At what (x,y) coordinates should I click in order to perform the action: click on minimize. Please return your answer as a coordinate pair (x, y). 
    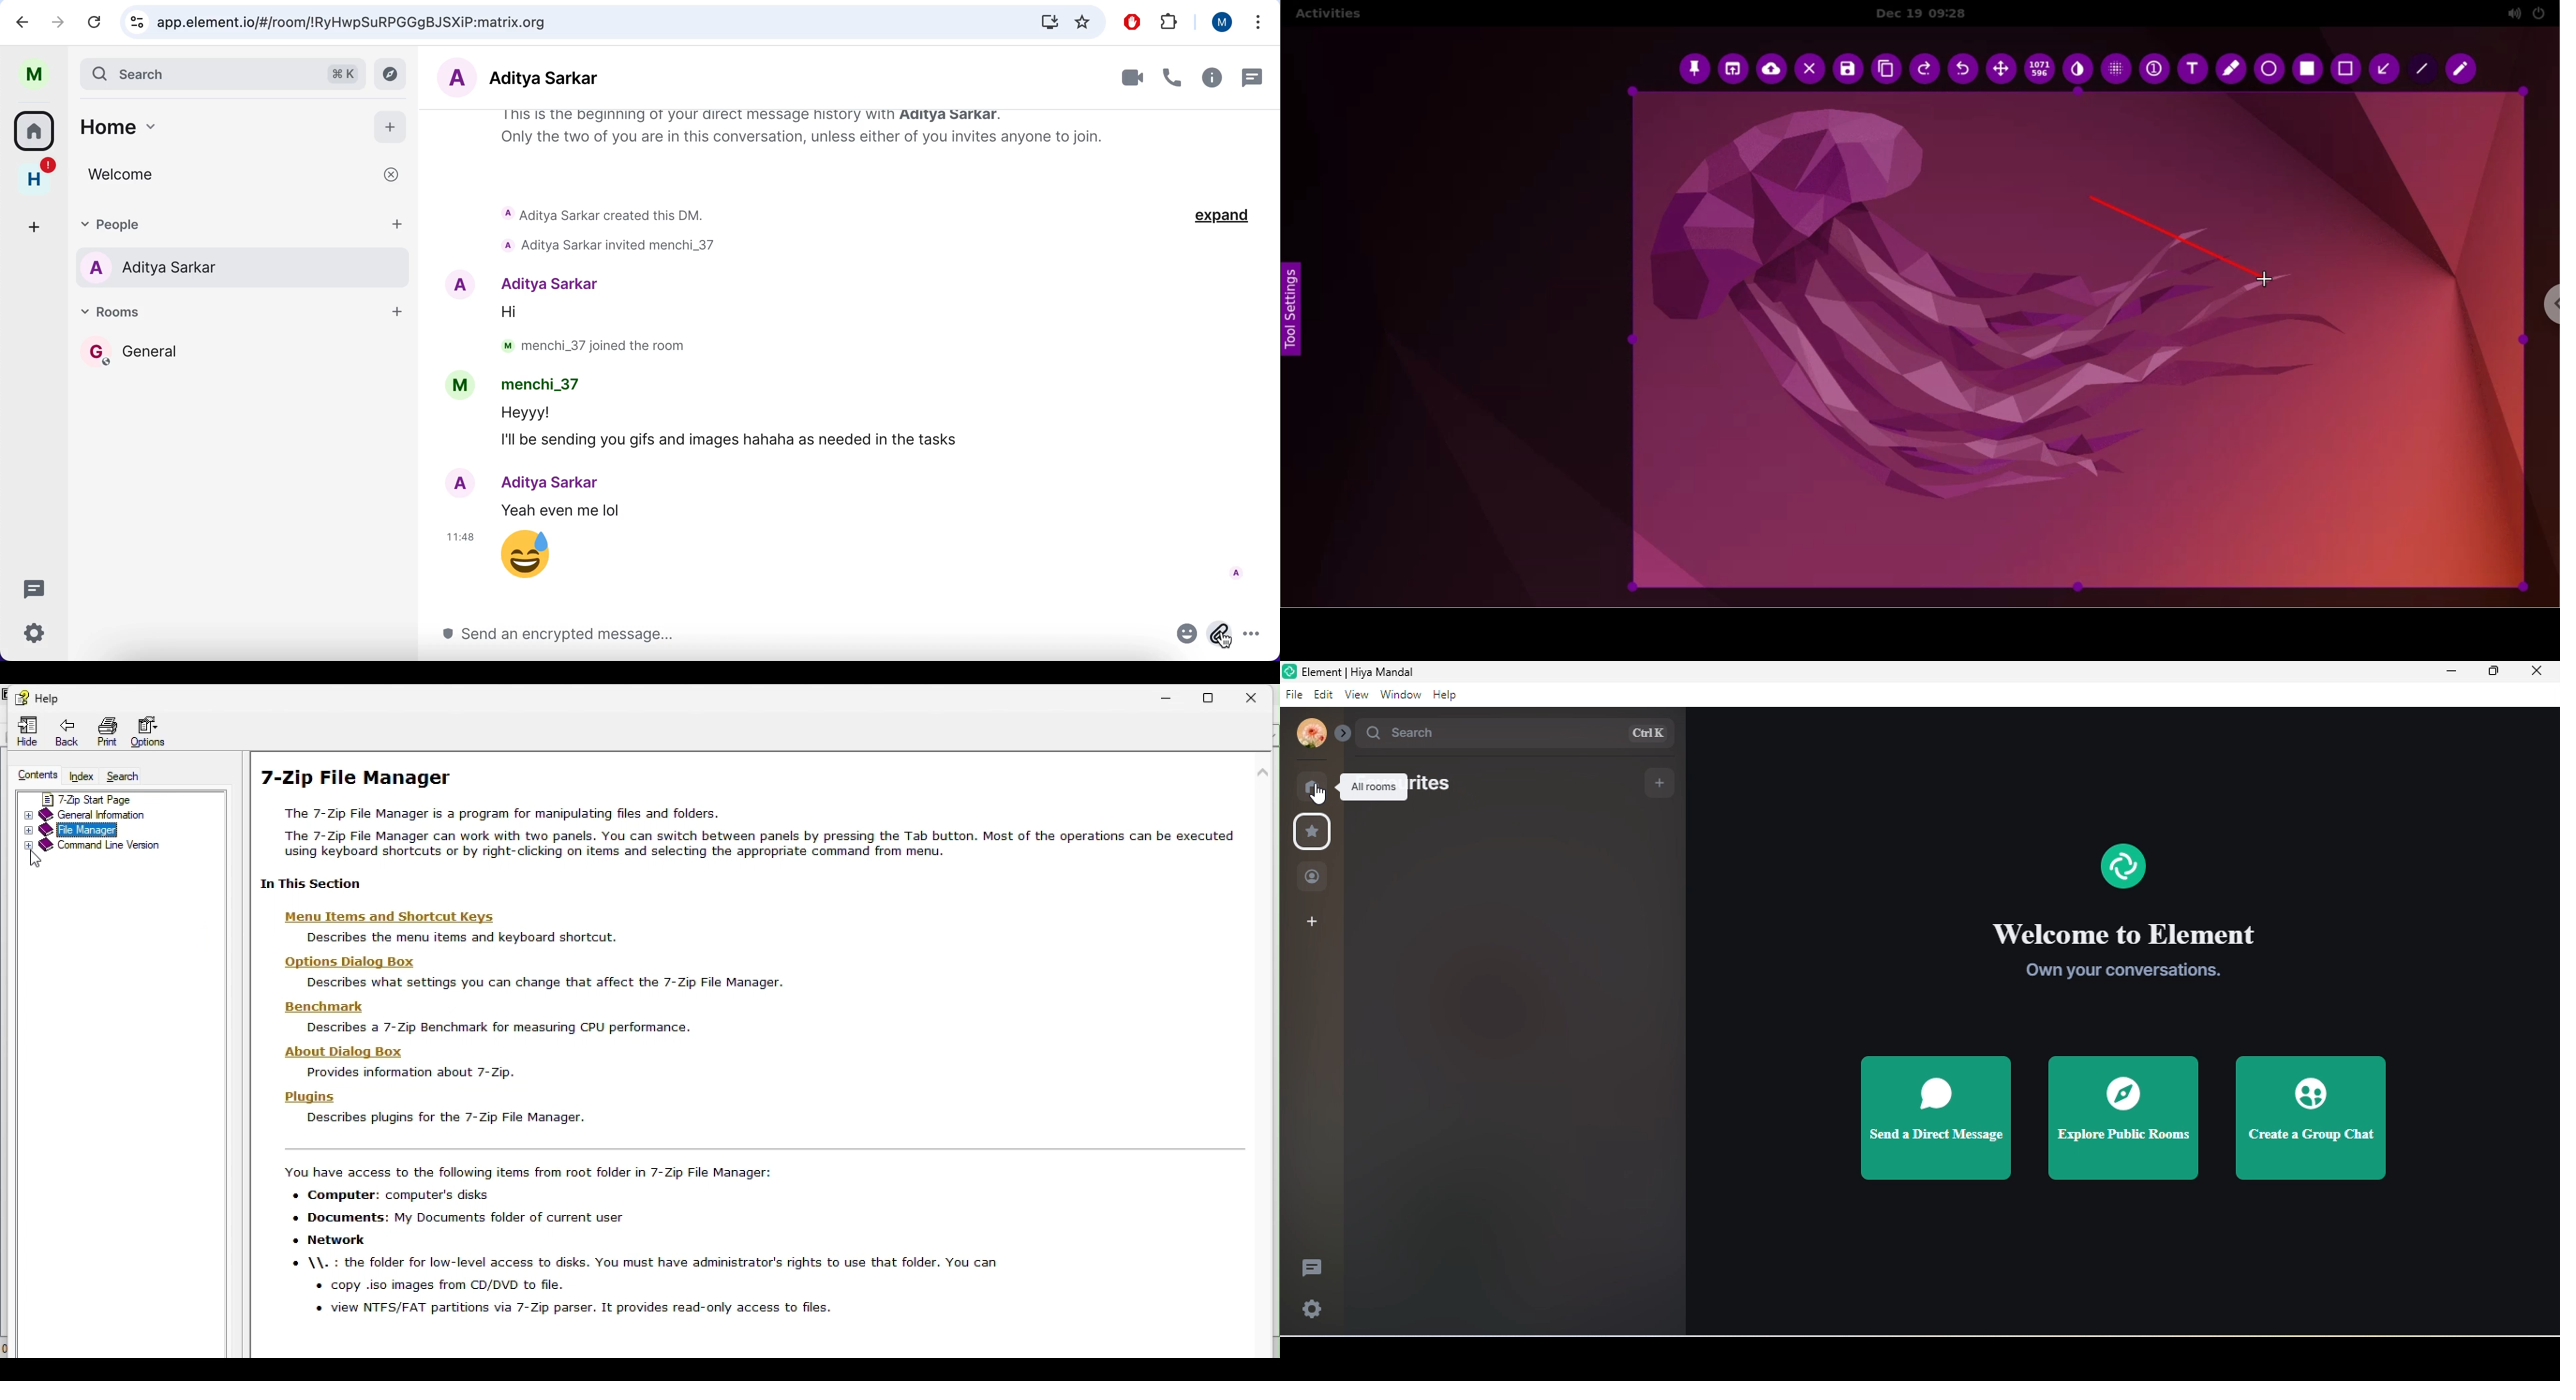
    Looking at the image, I should click on (2451, 671).